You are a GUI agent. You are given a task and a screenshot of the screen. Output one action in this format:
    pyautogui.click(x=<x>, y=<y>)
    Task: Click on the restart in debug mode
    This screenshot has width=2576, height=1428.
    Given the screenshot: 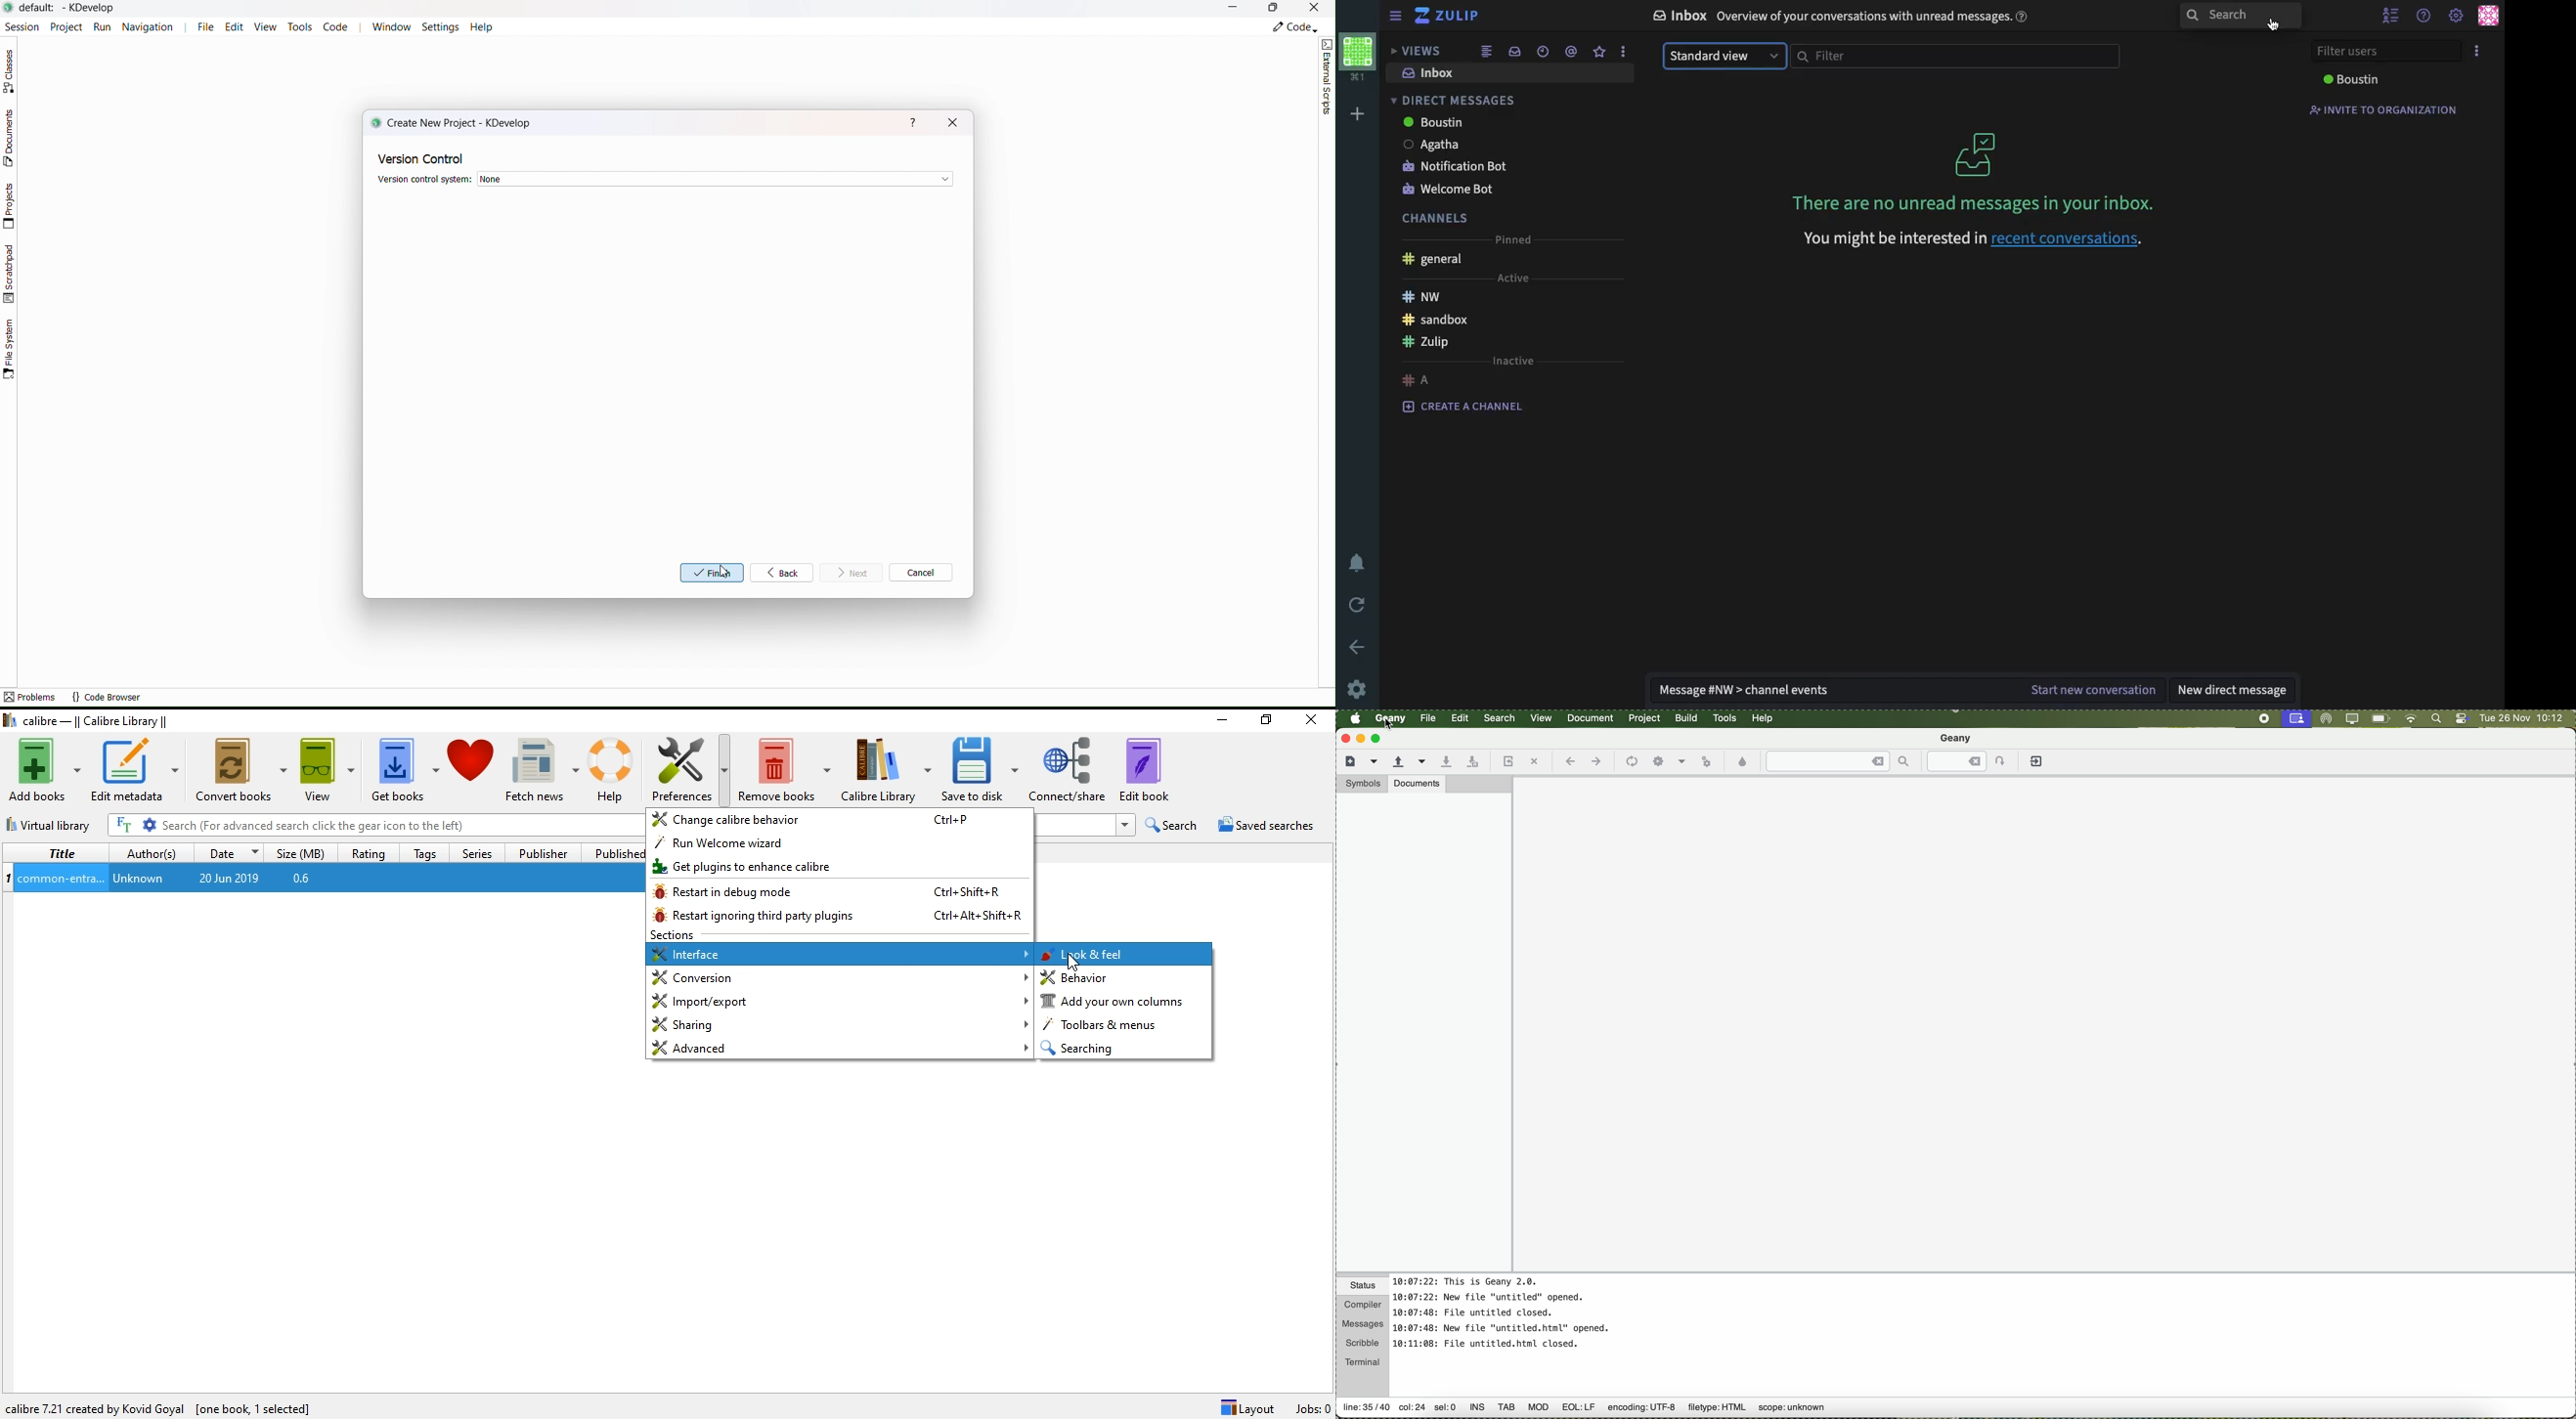 What is the action you would take?
    pyautogui.click(x=840, y=893)
    